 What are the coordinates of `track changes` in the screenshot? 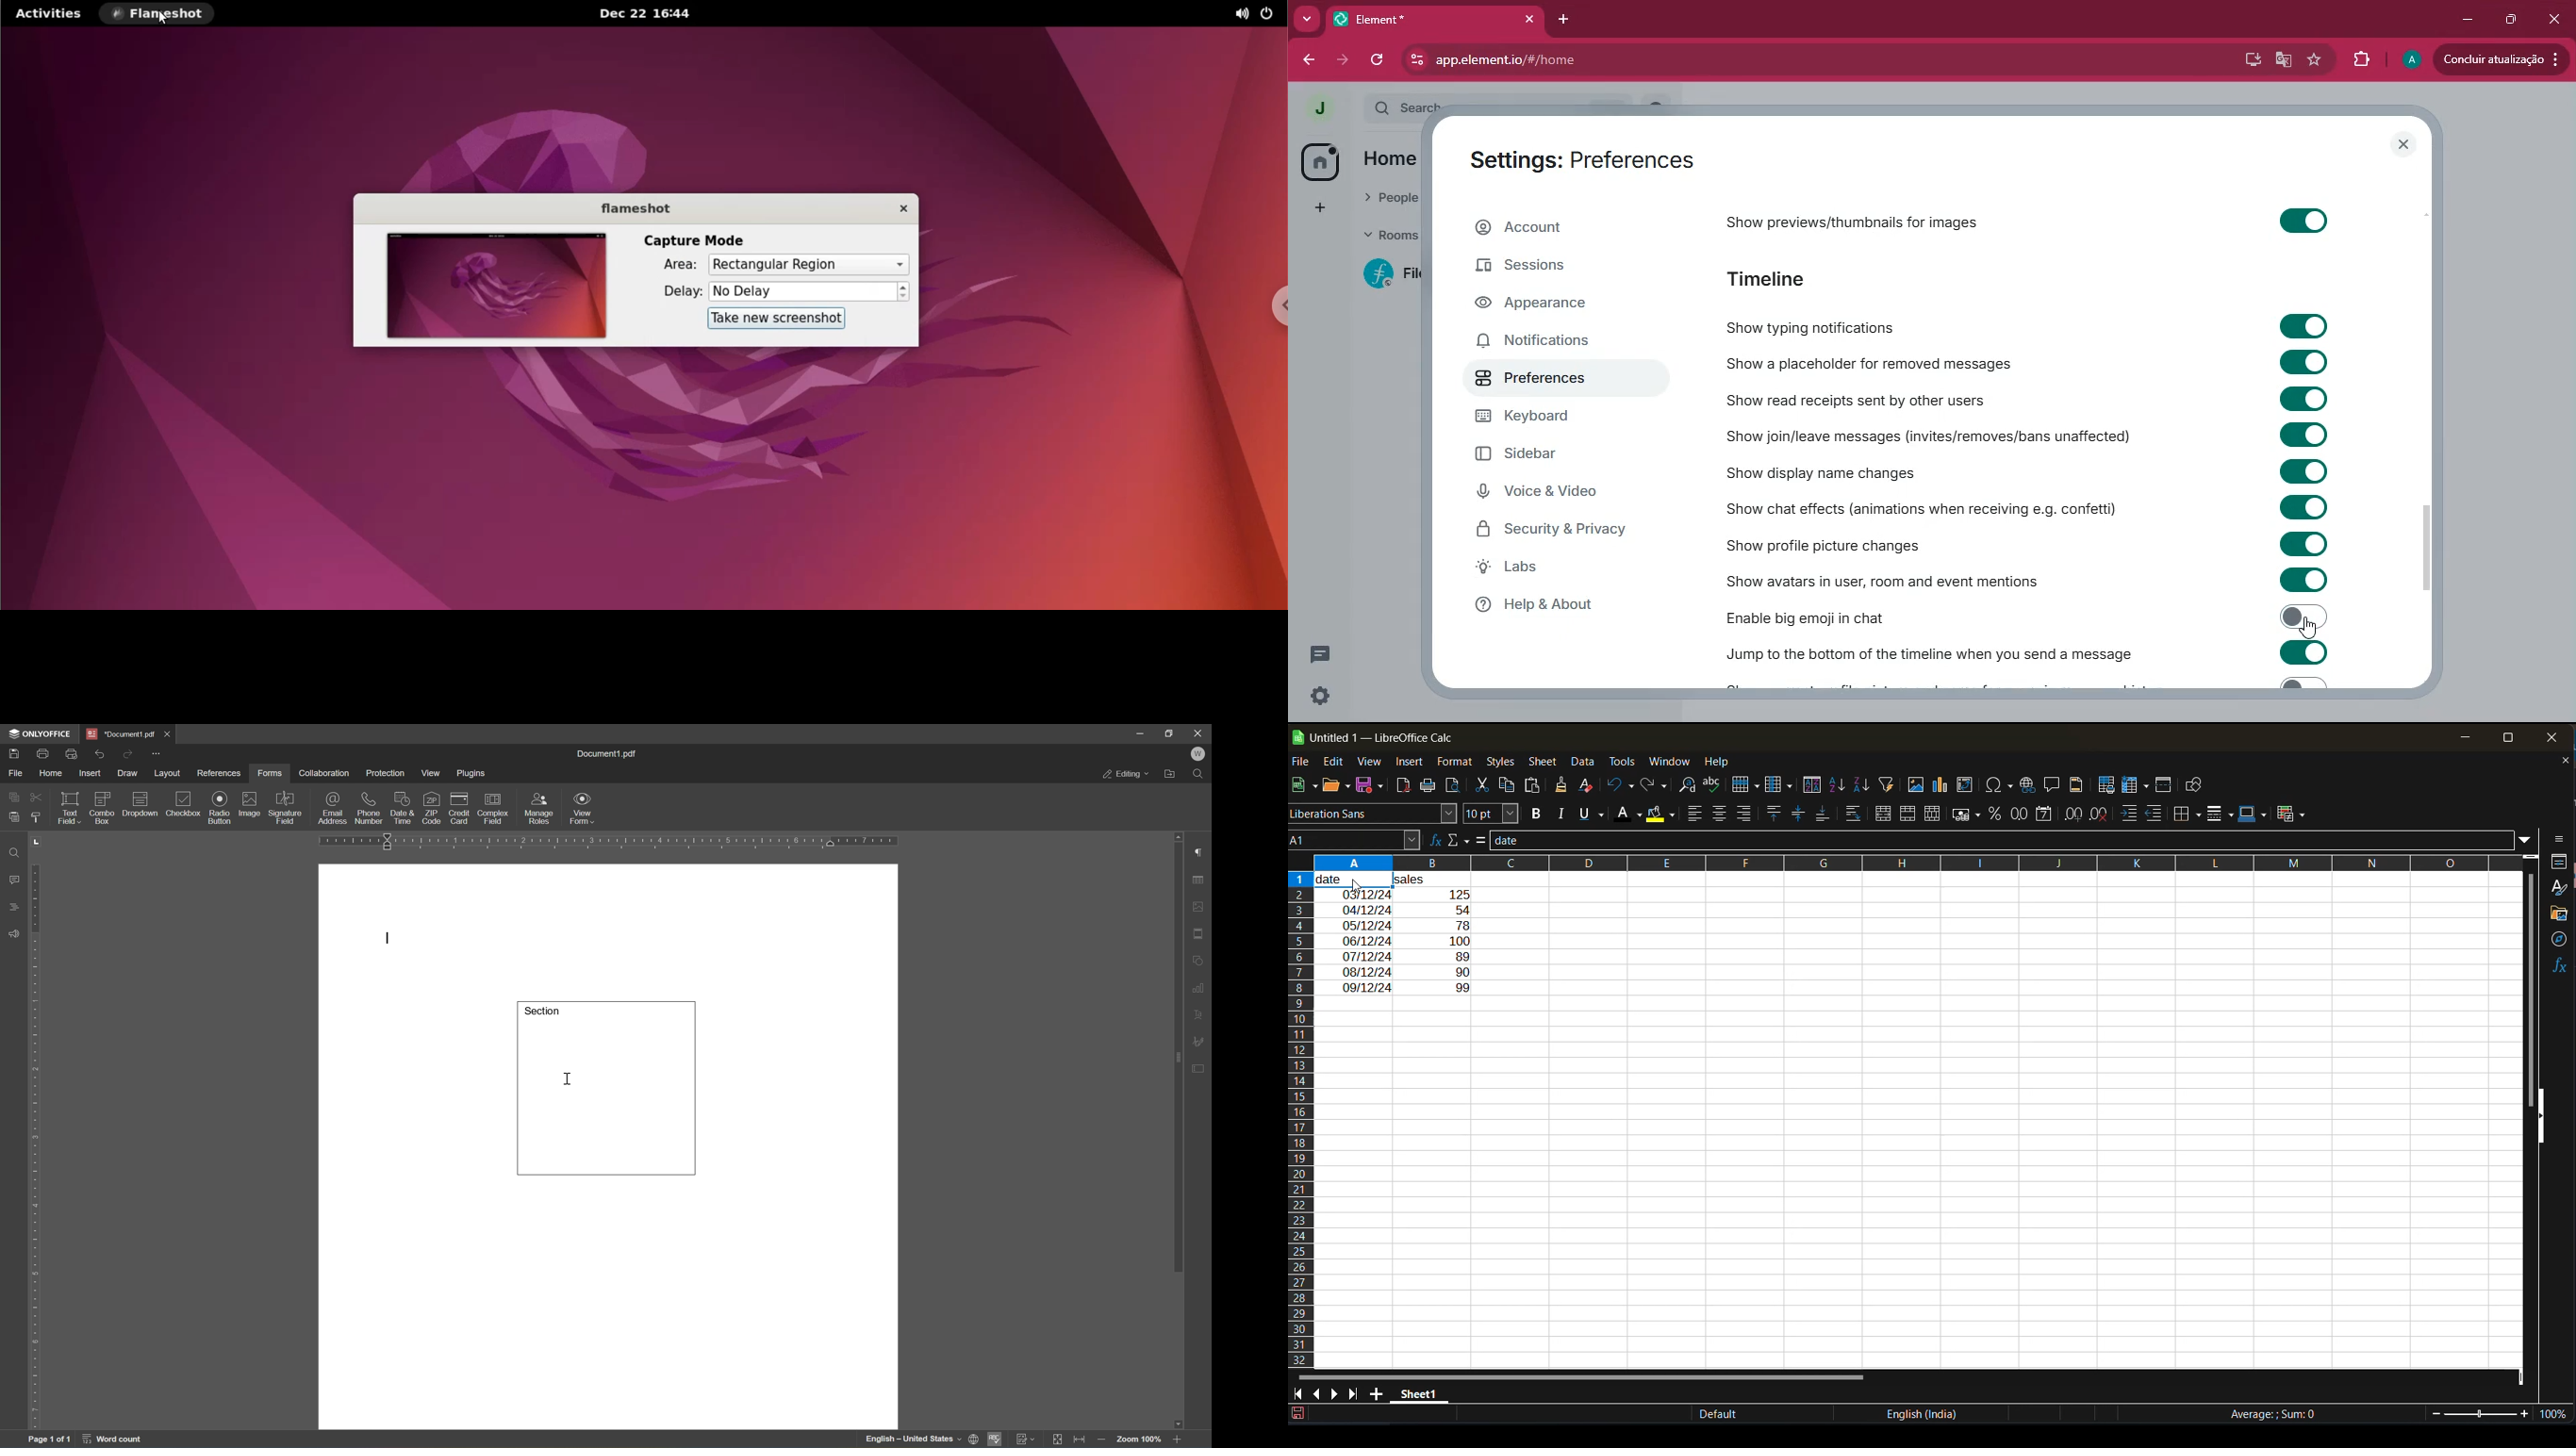 It's located at (1027, 1439).